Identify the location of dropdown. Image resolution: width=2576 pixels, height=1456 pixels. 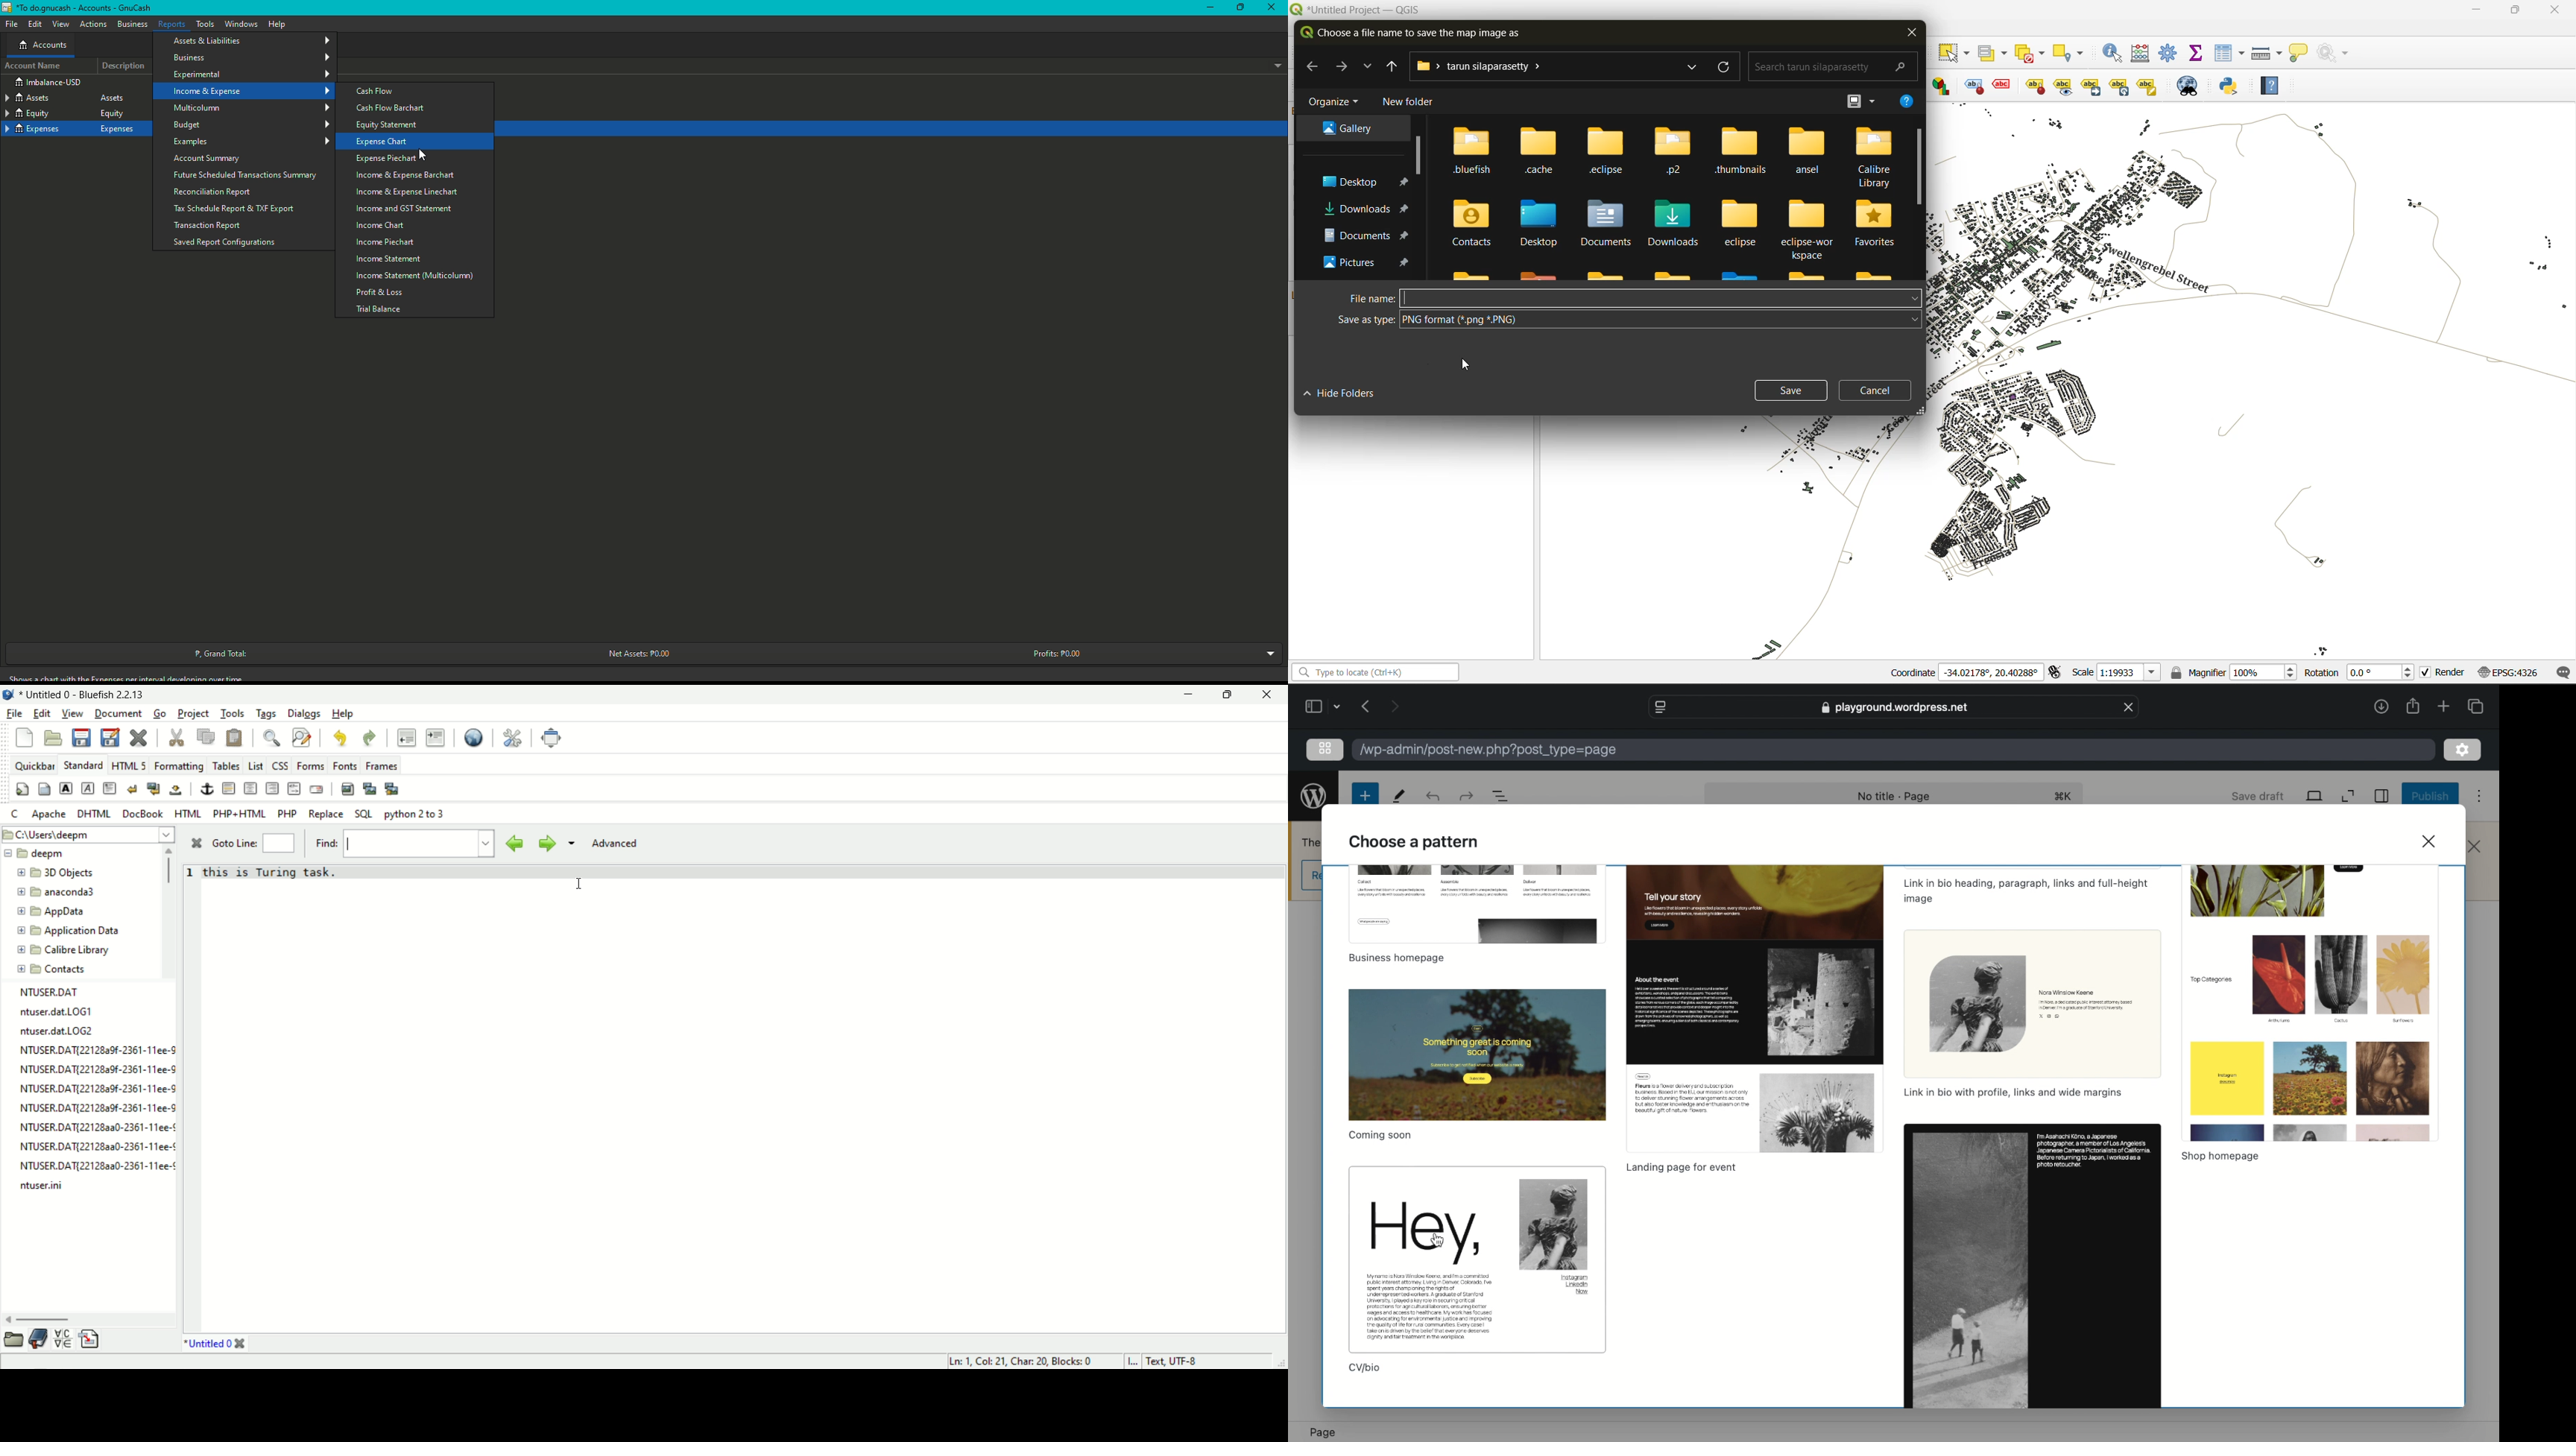
(1337, 706).